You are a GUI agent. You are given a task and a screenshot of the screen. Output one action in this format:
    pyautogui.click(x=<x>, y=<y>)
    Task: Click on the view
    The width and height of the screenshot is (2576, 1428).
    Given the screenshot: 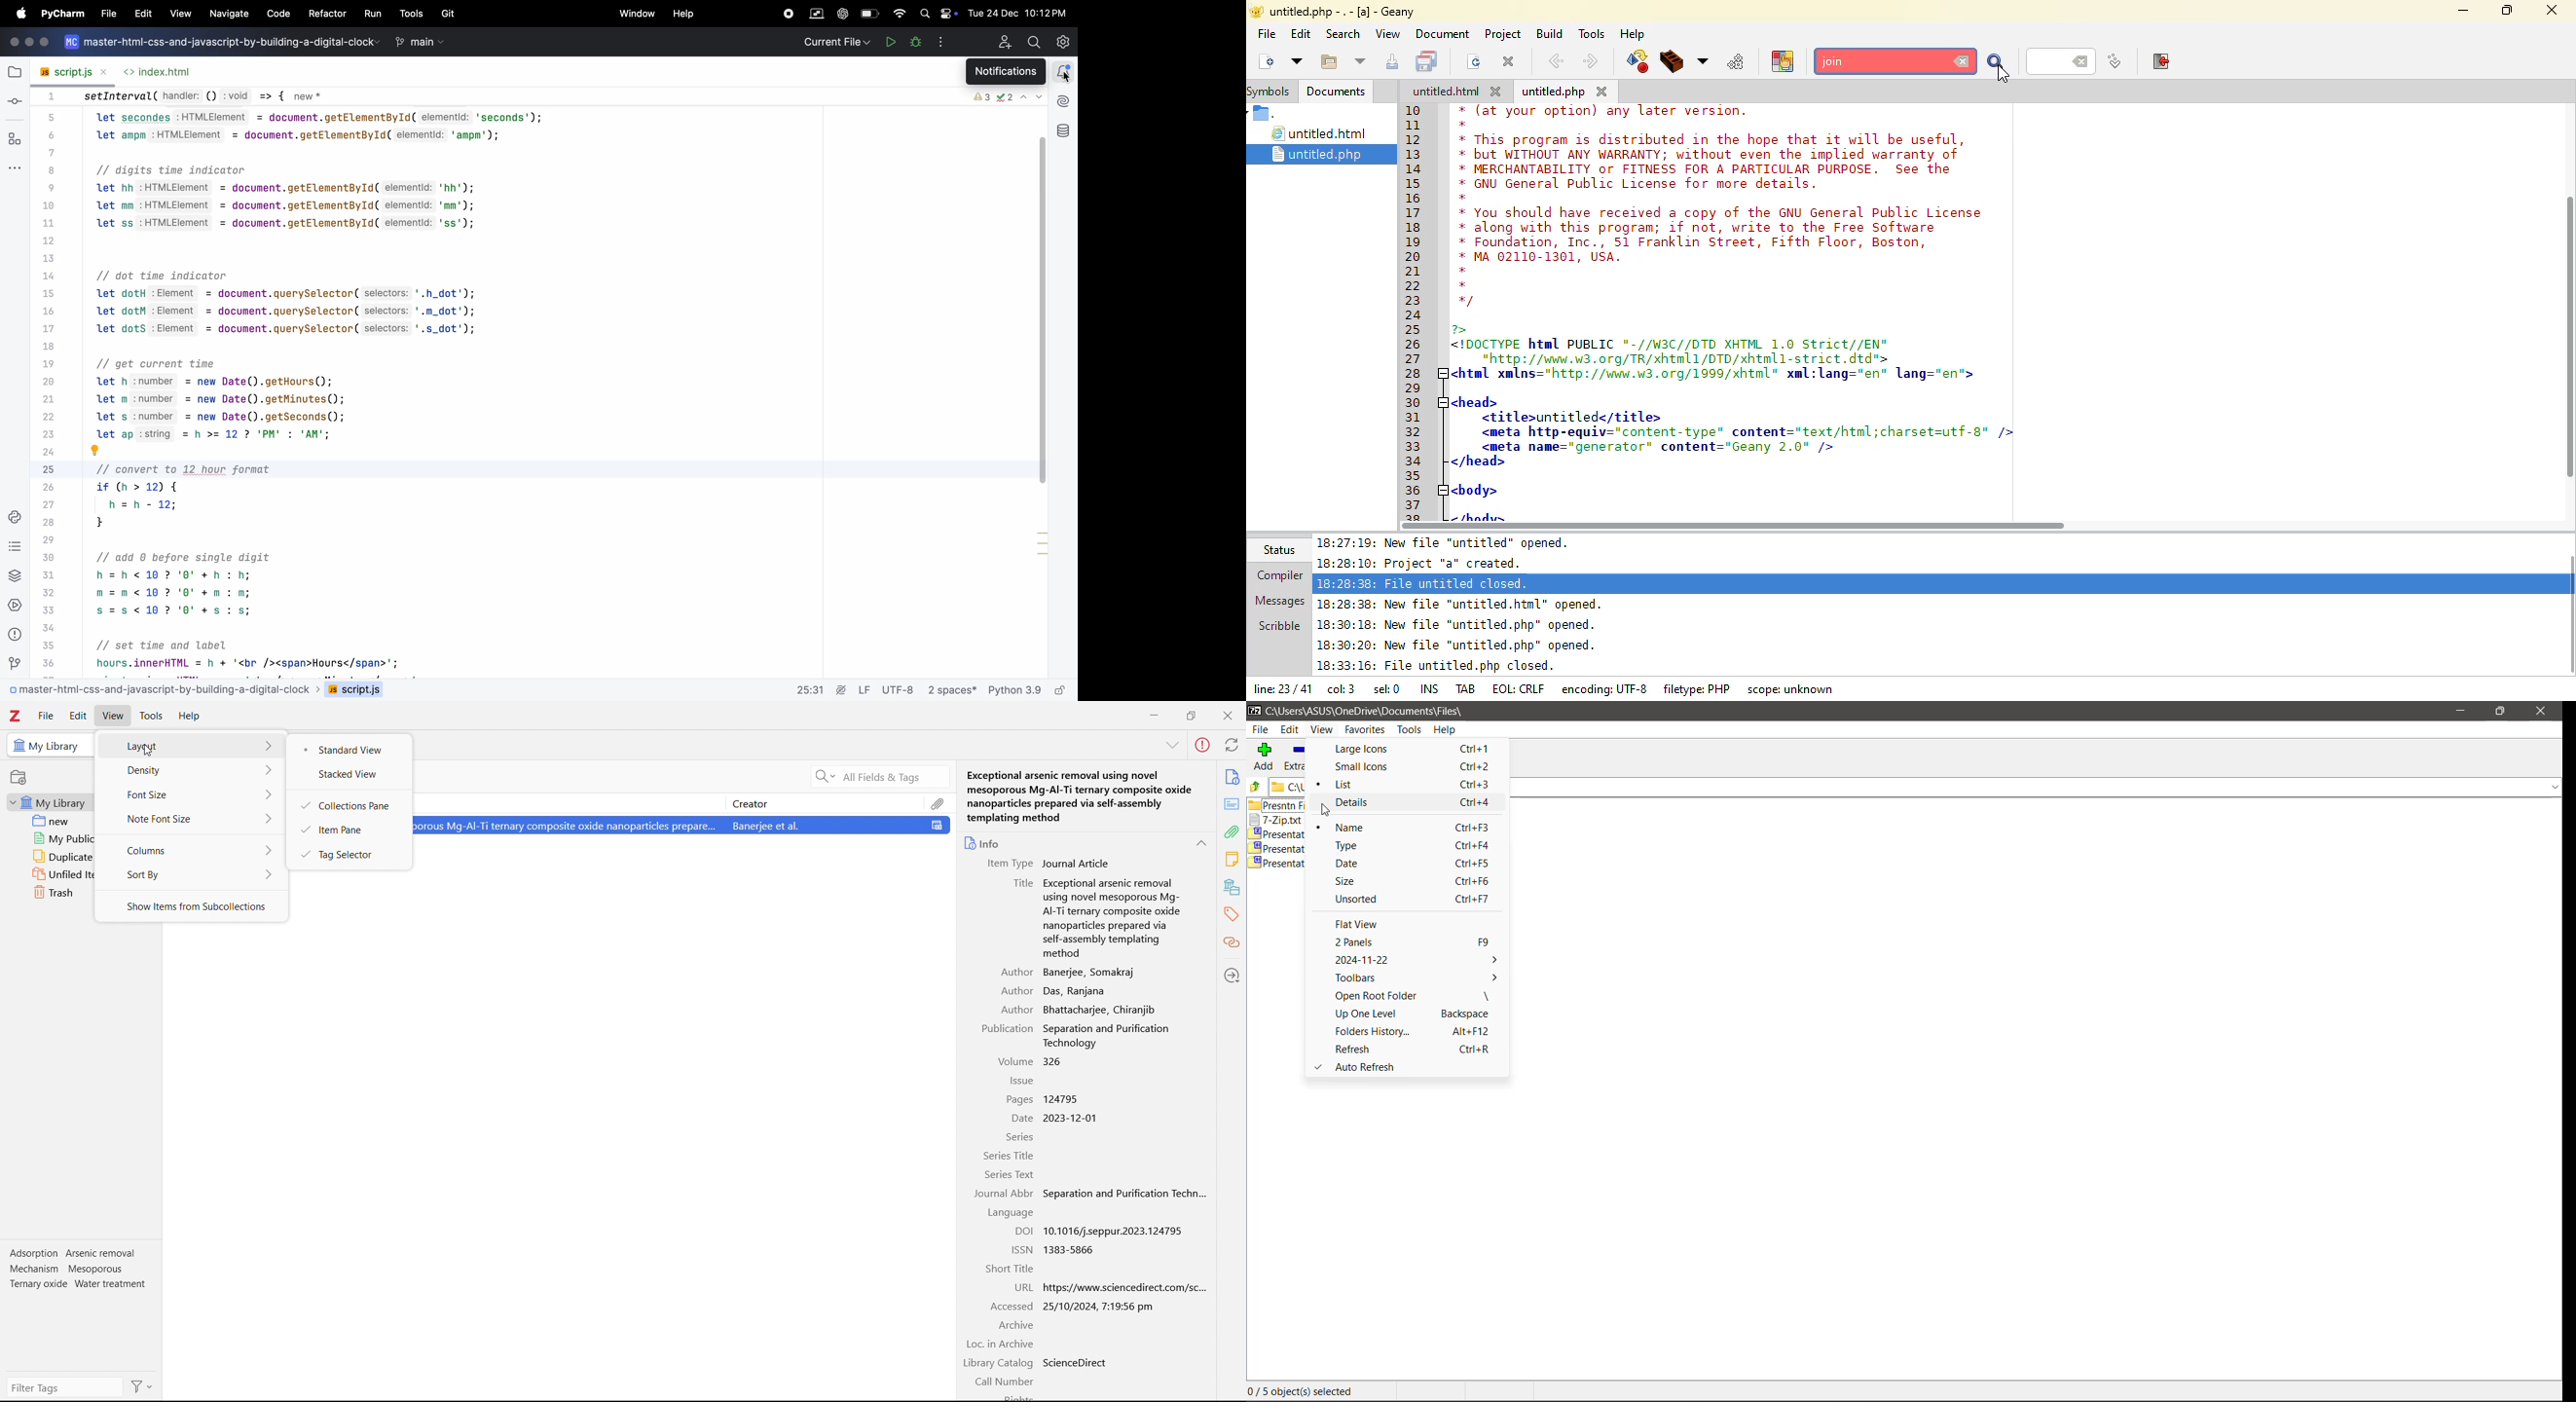 What is the action you would take?
    pyautogui.click(x=113, y=715)
    